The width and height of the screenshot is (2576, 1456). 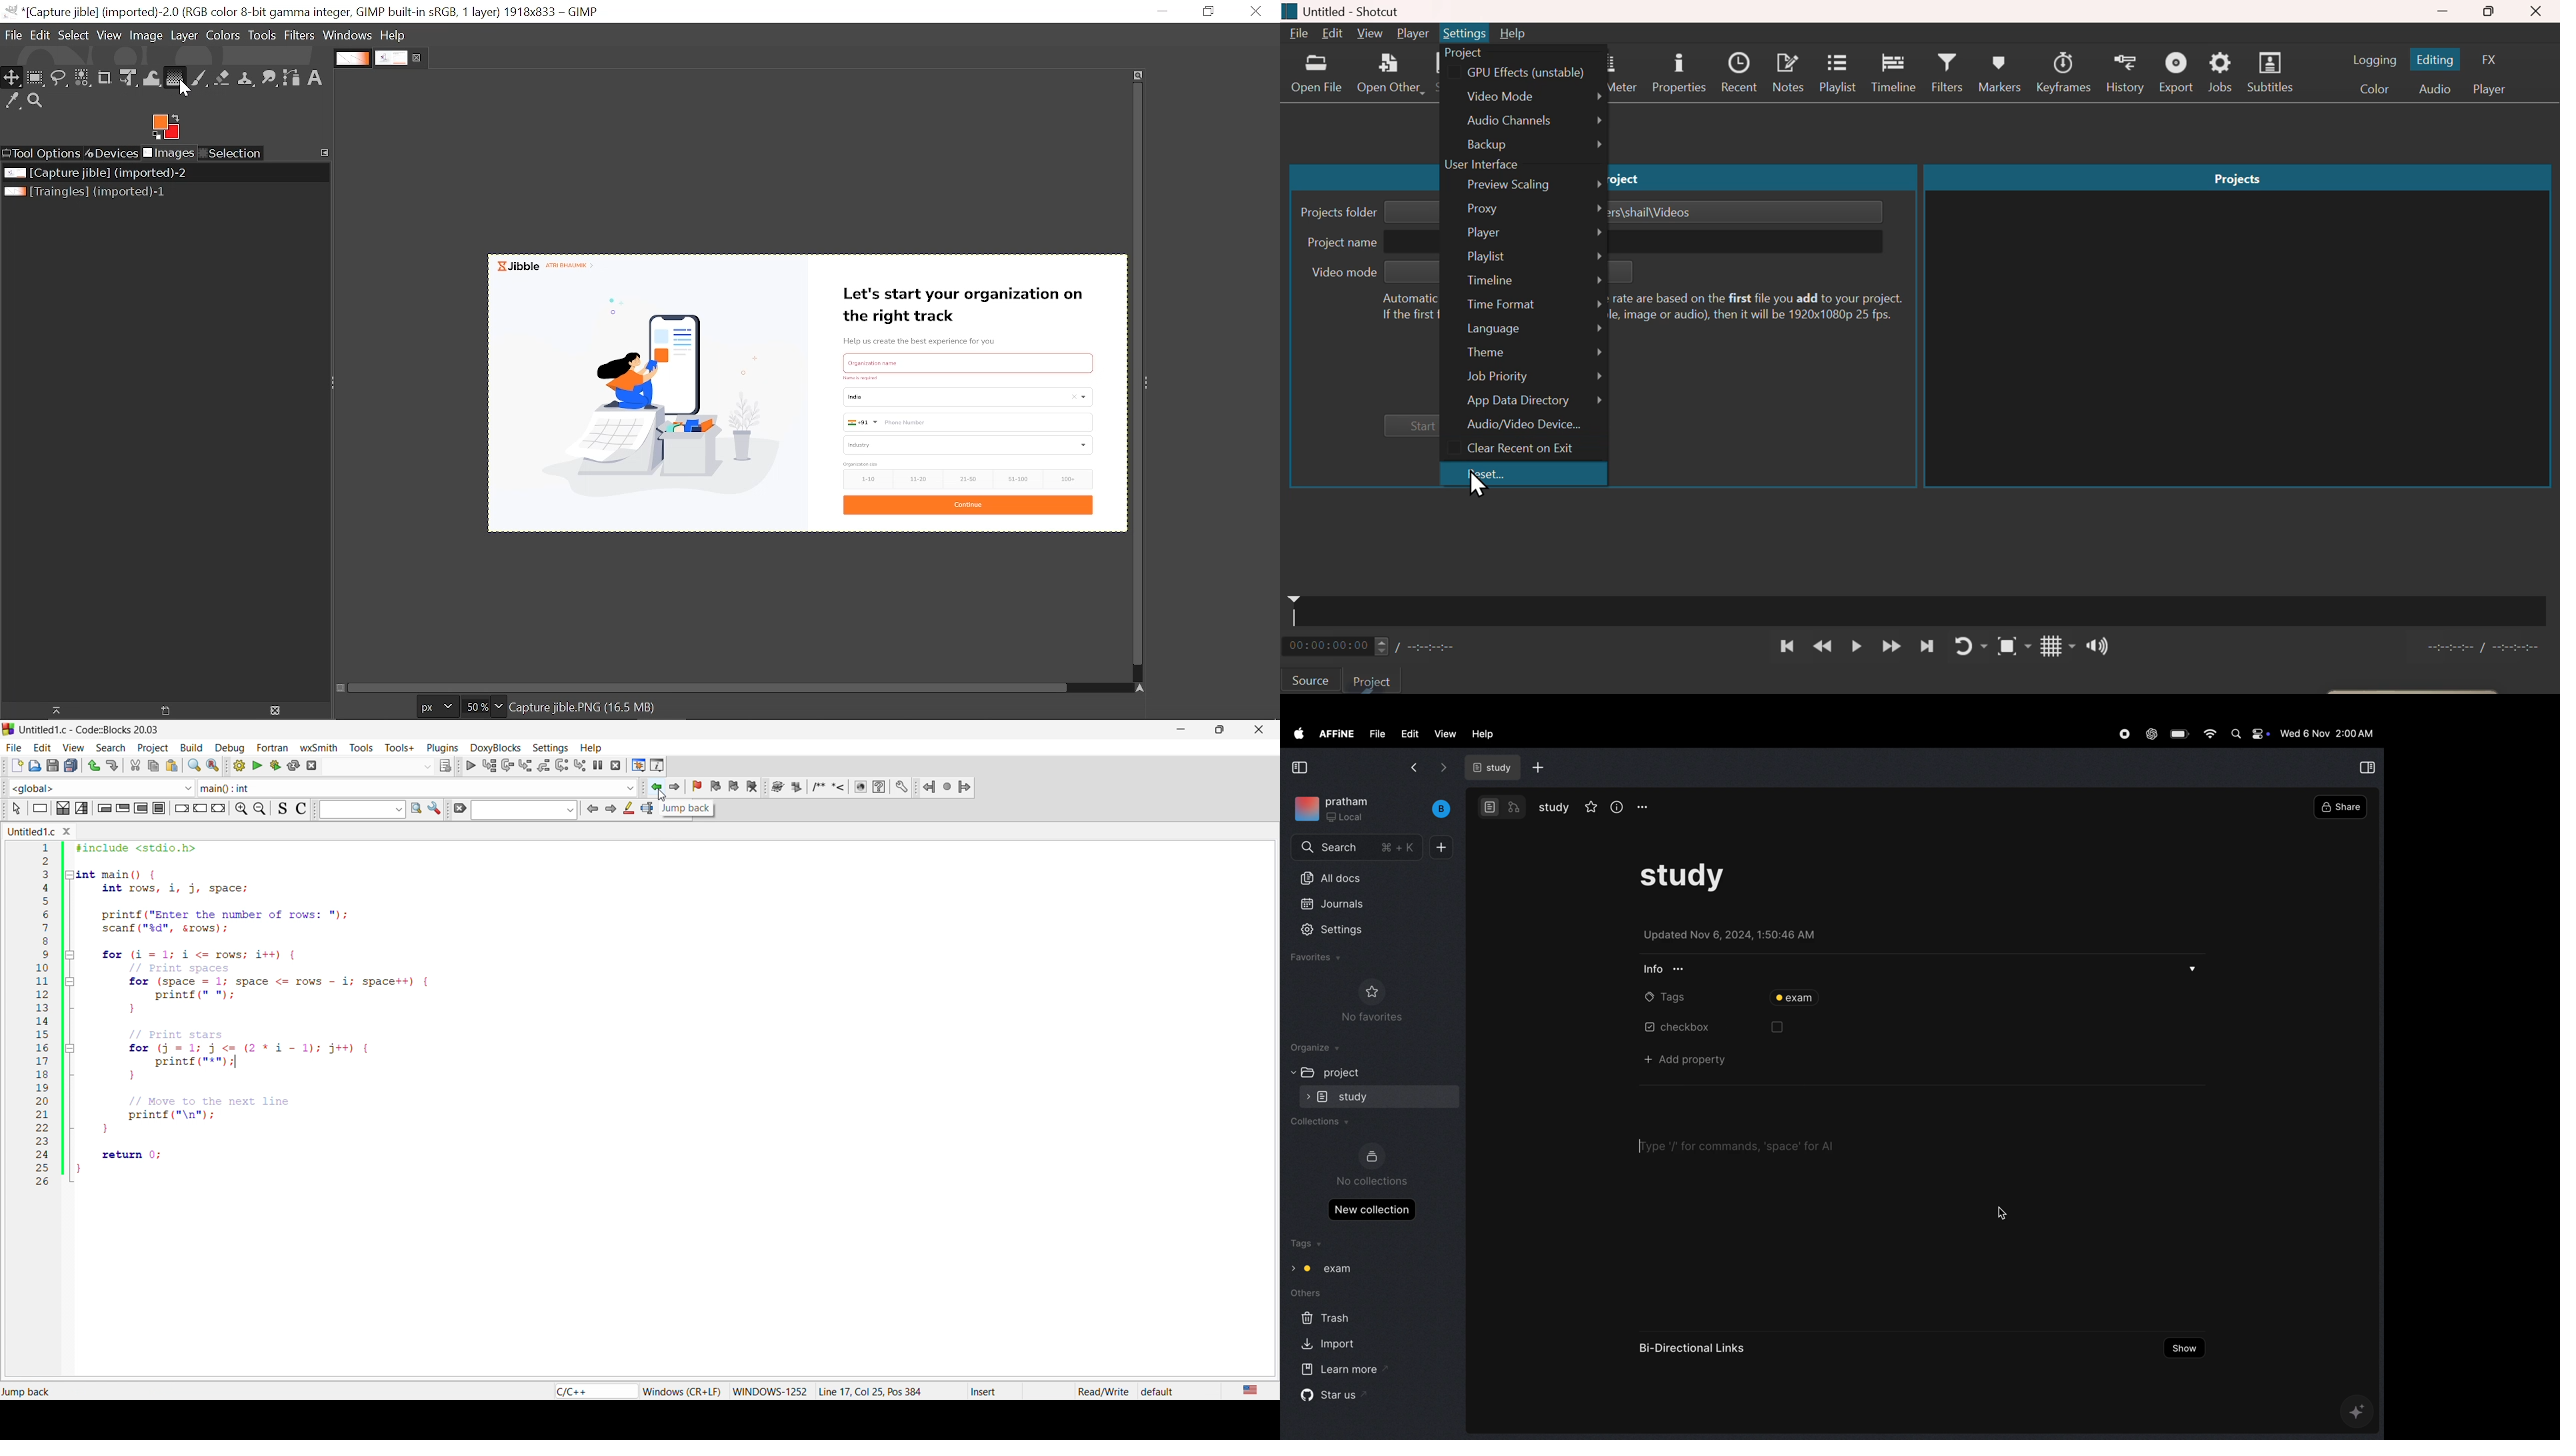 What do you see at coordinates (41, 746) in the screenshot?
I see `edit` at bounding box center [41, 746].